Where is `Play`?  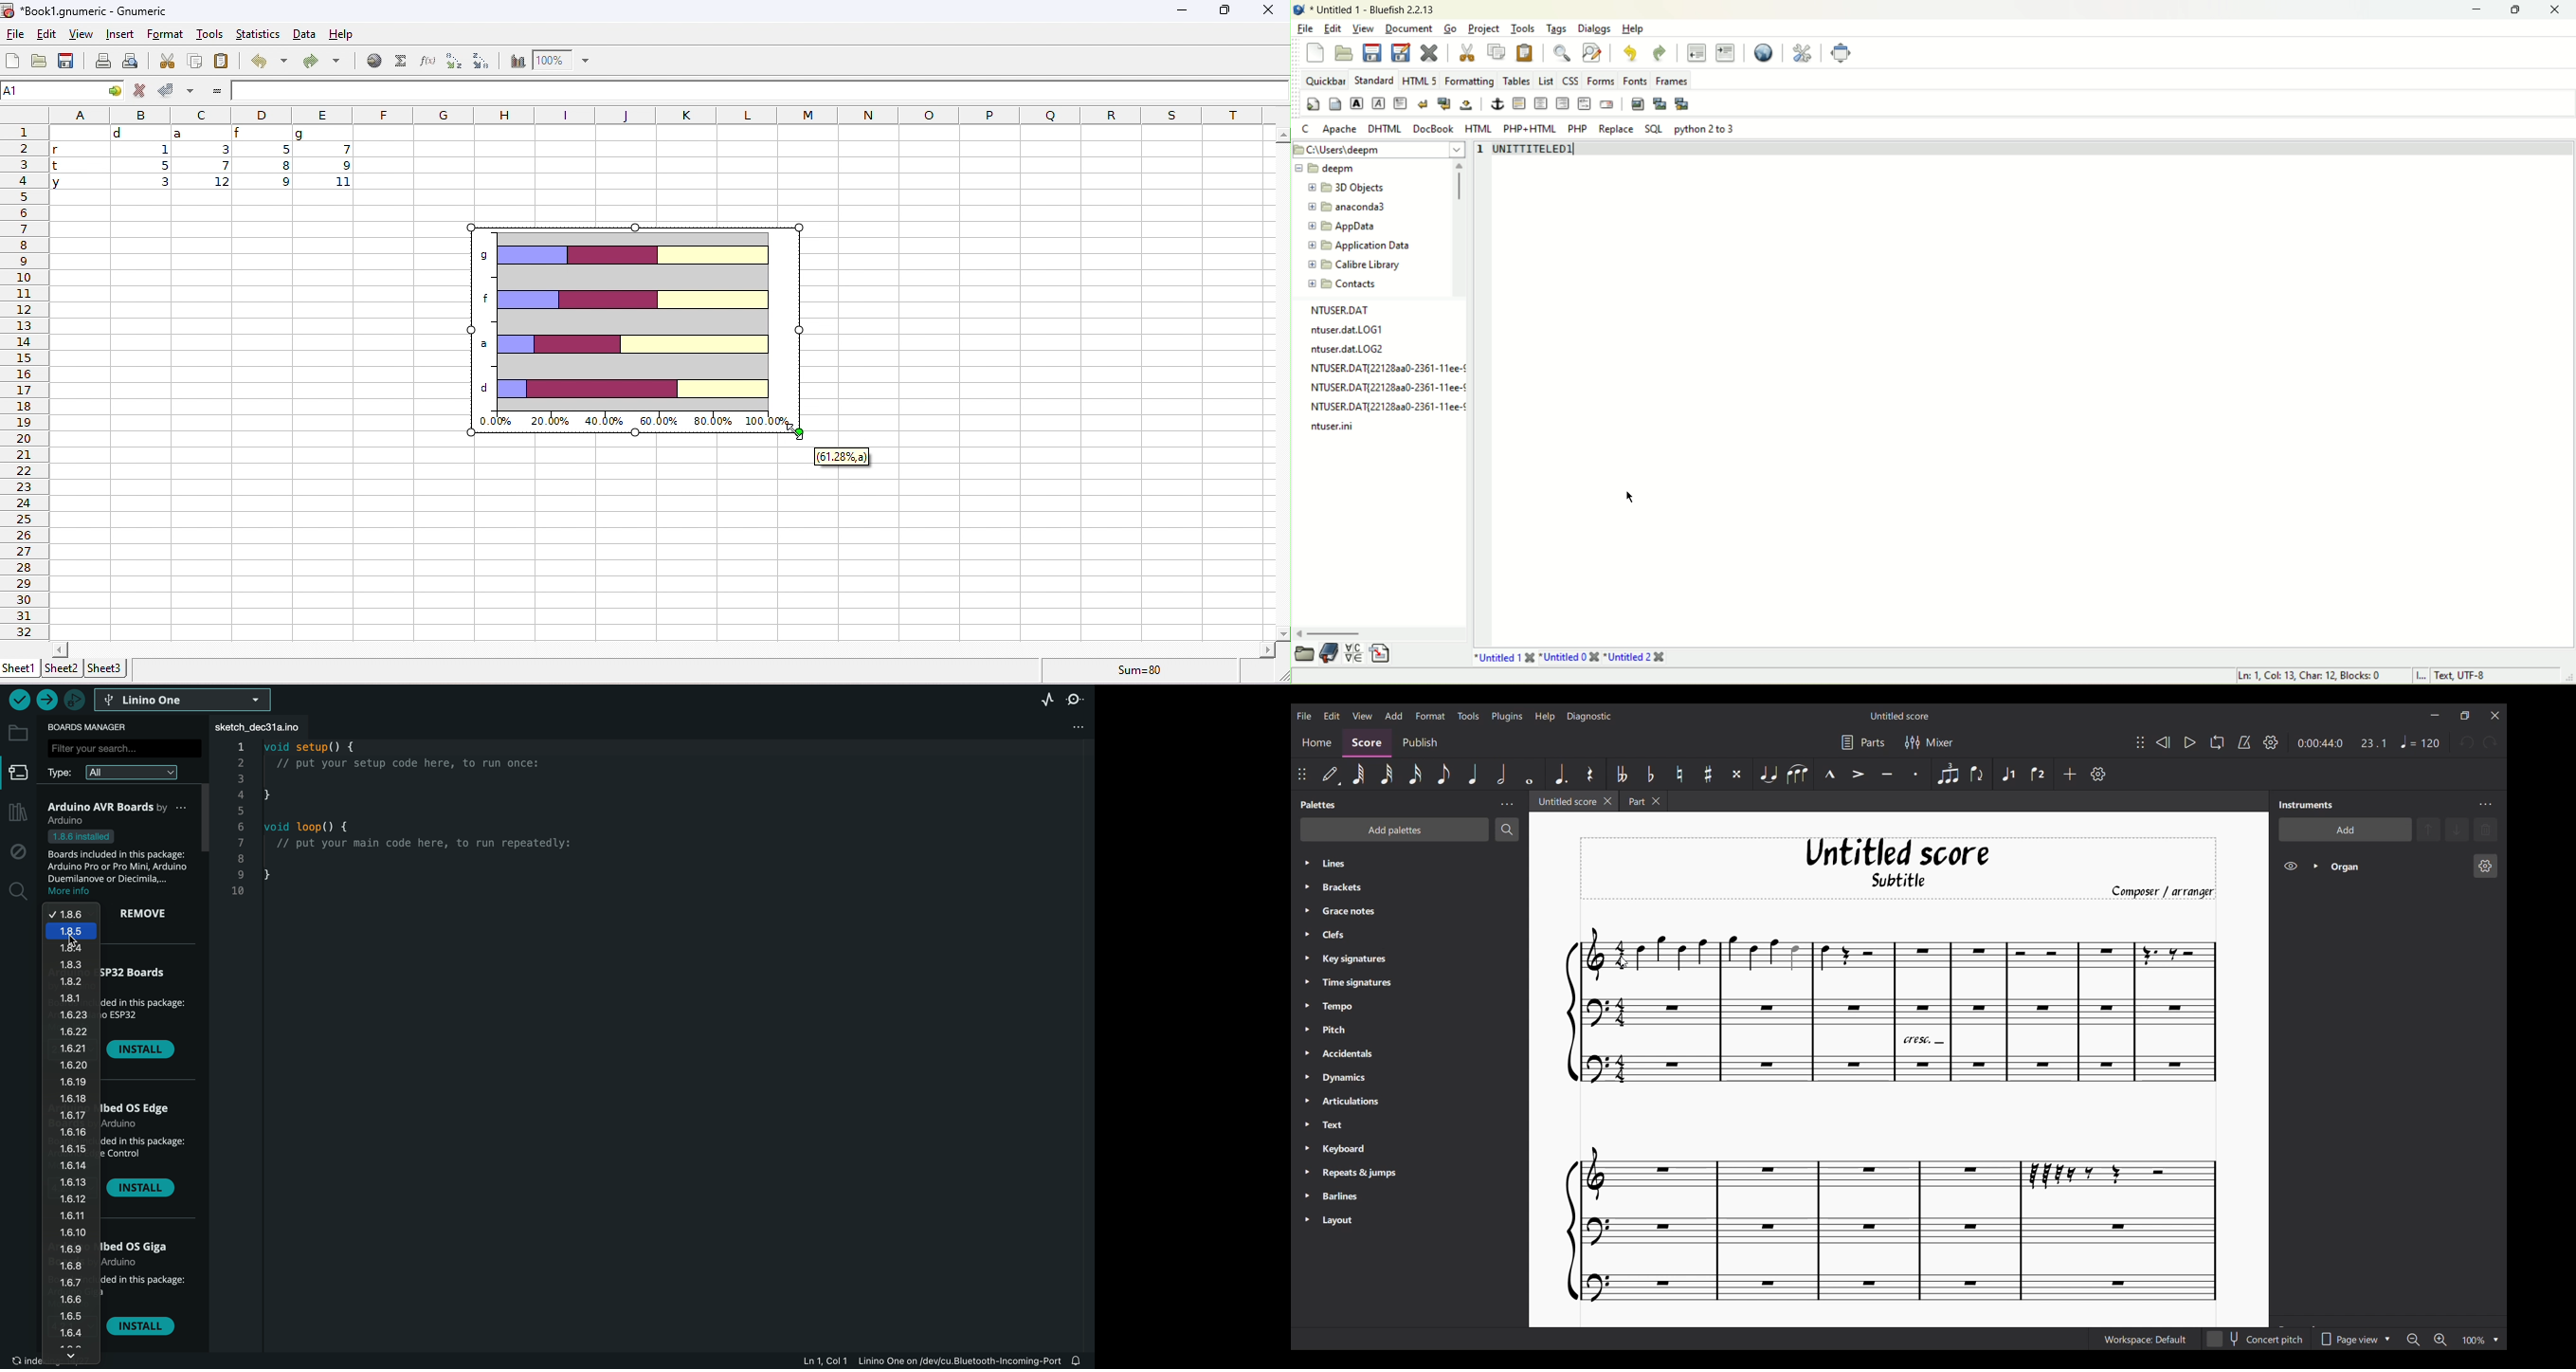 Play is located at coordinates (2190, 742).